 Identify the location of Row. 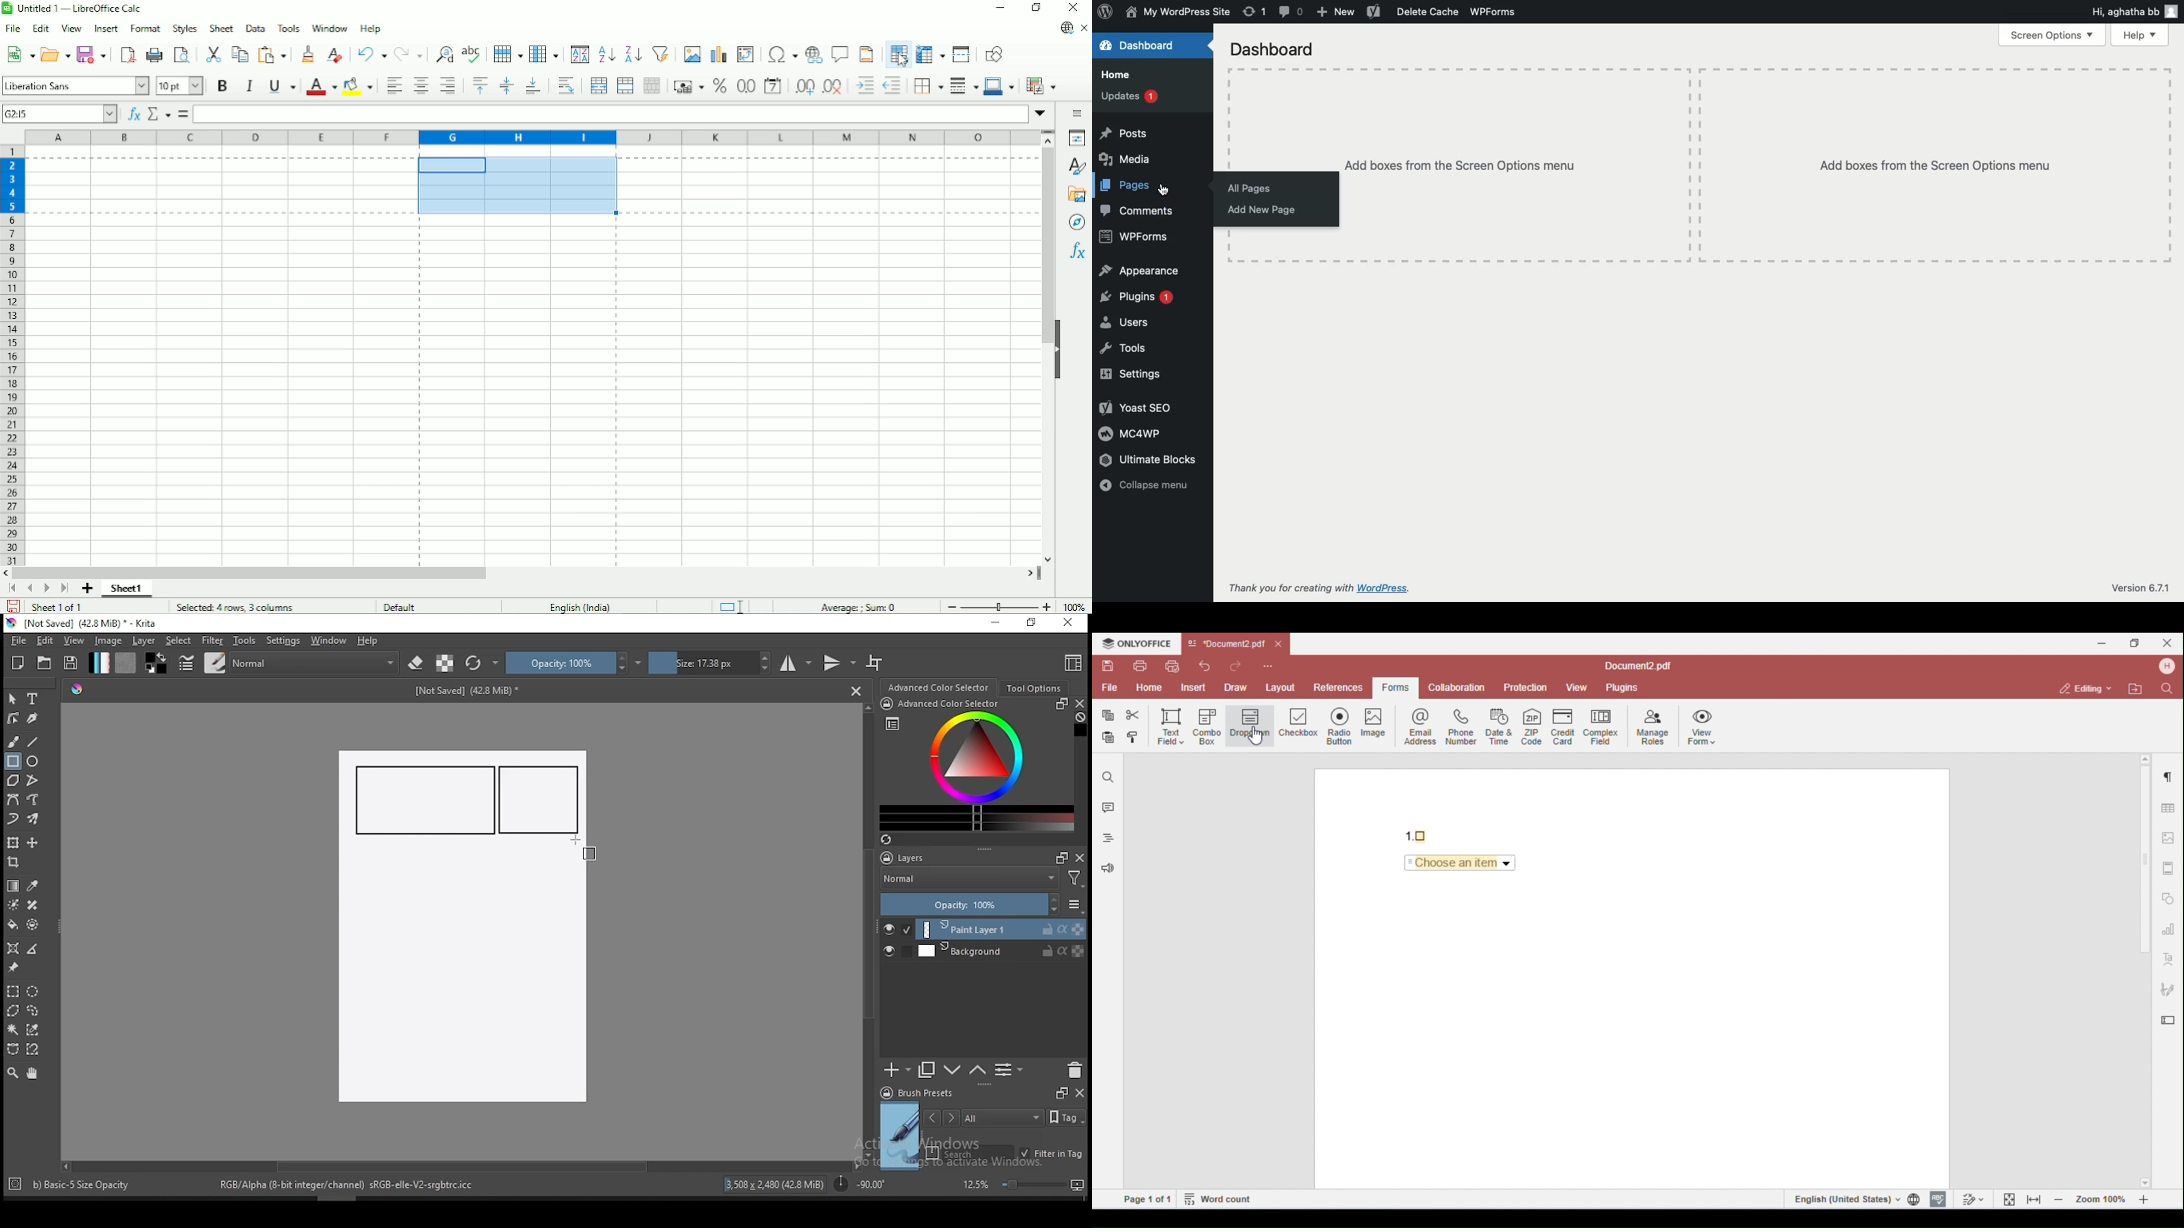
(505, 53).